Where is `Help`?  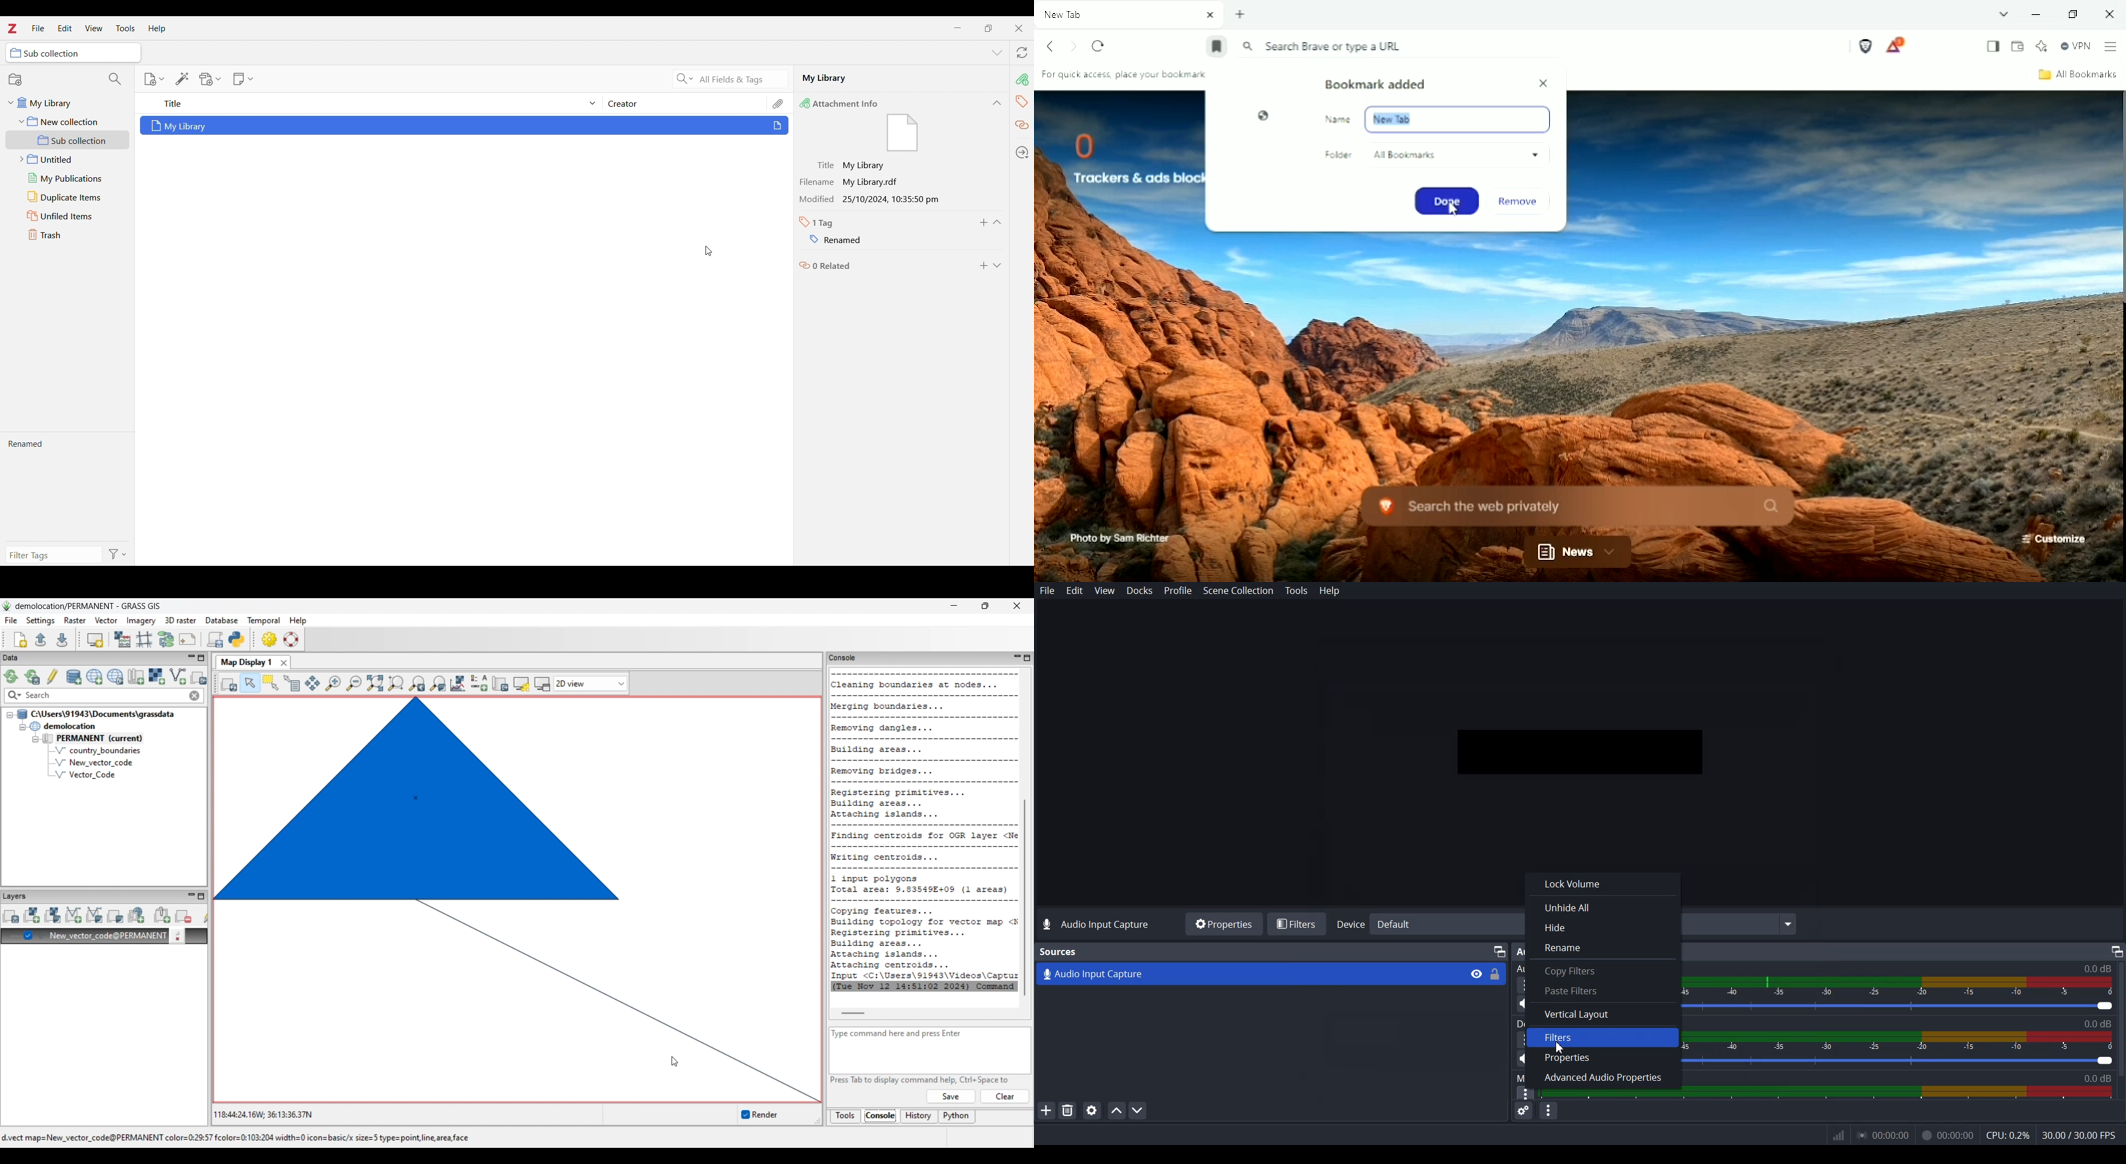
Help is located at coordinates (1329, 591).